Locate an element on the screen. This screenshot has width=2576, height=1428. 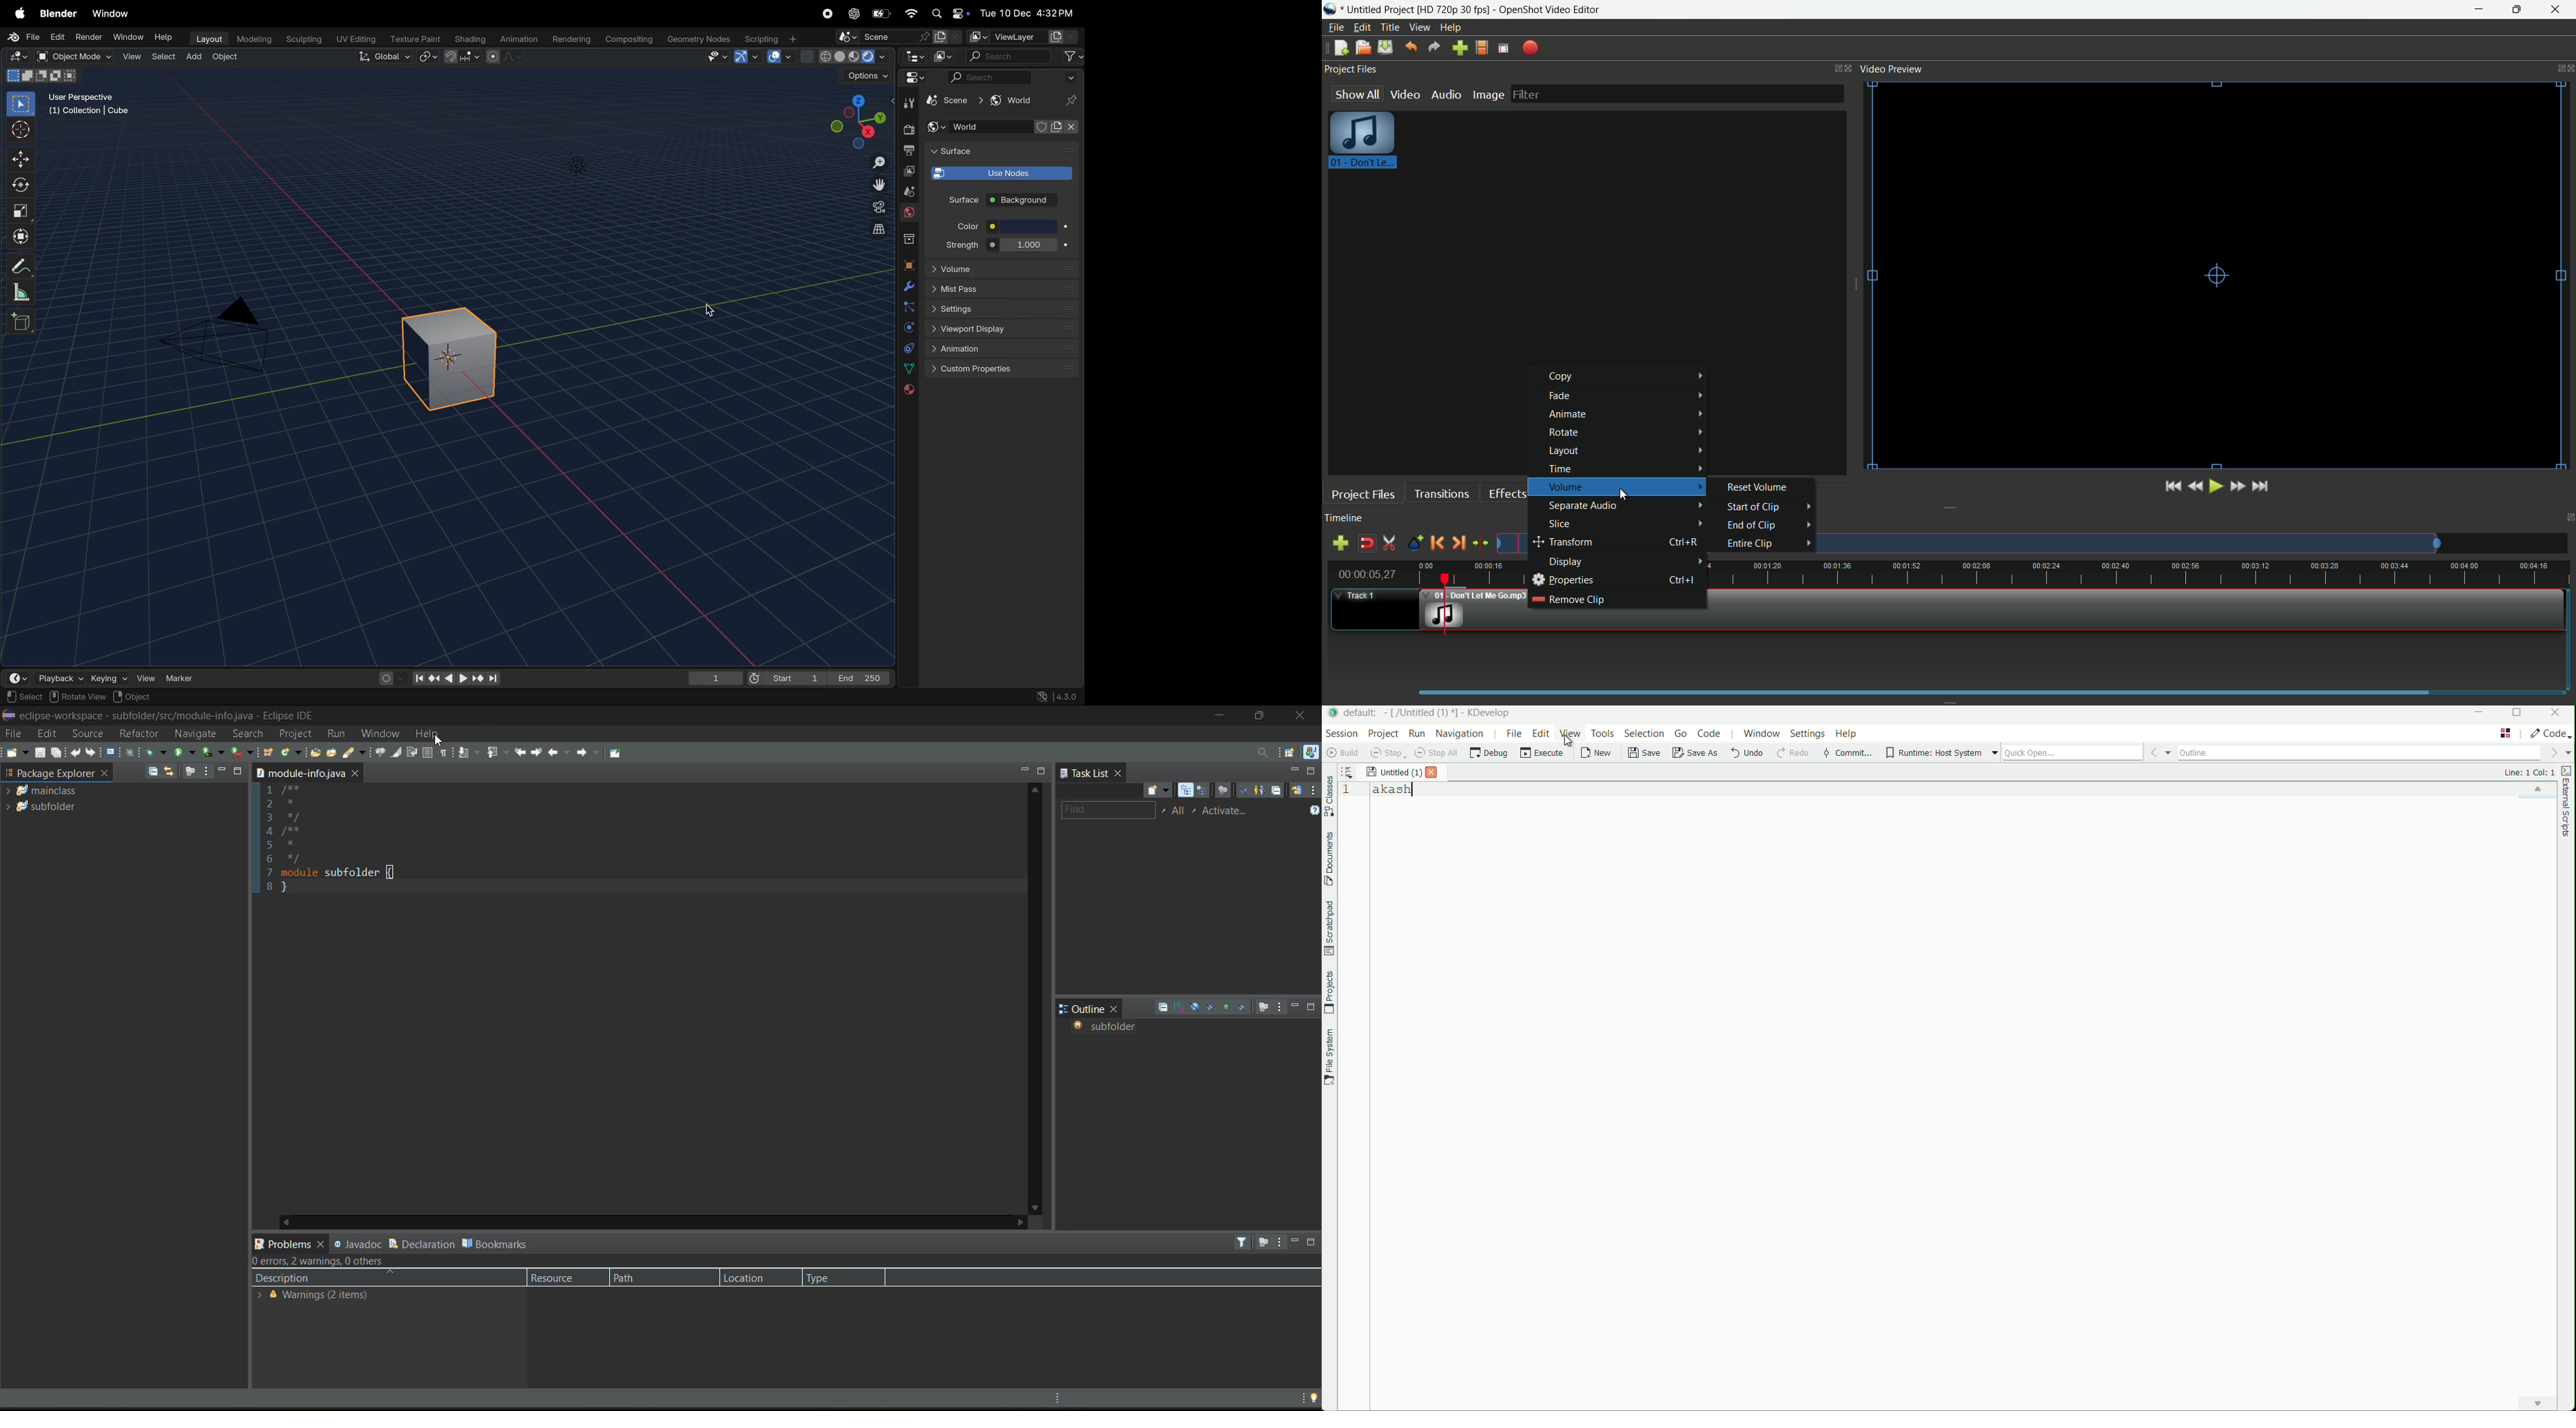
View layer is located at coordinates (1022, 37).